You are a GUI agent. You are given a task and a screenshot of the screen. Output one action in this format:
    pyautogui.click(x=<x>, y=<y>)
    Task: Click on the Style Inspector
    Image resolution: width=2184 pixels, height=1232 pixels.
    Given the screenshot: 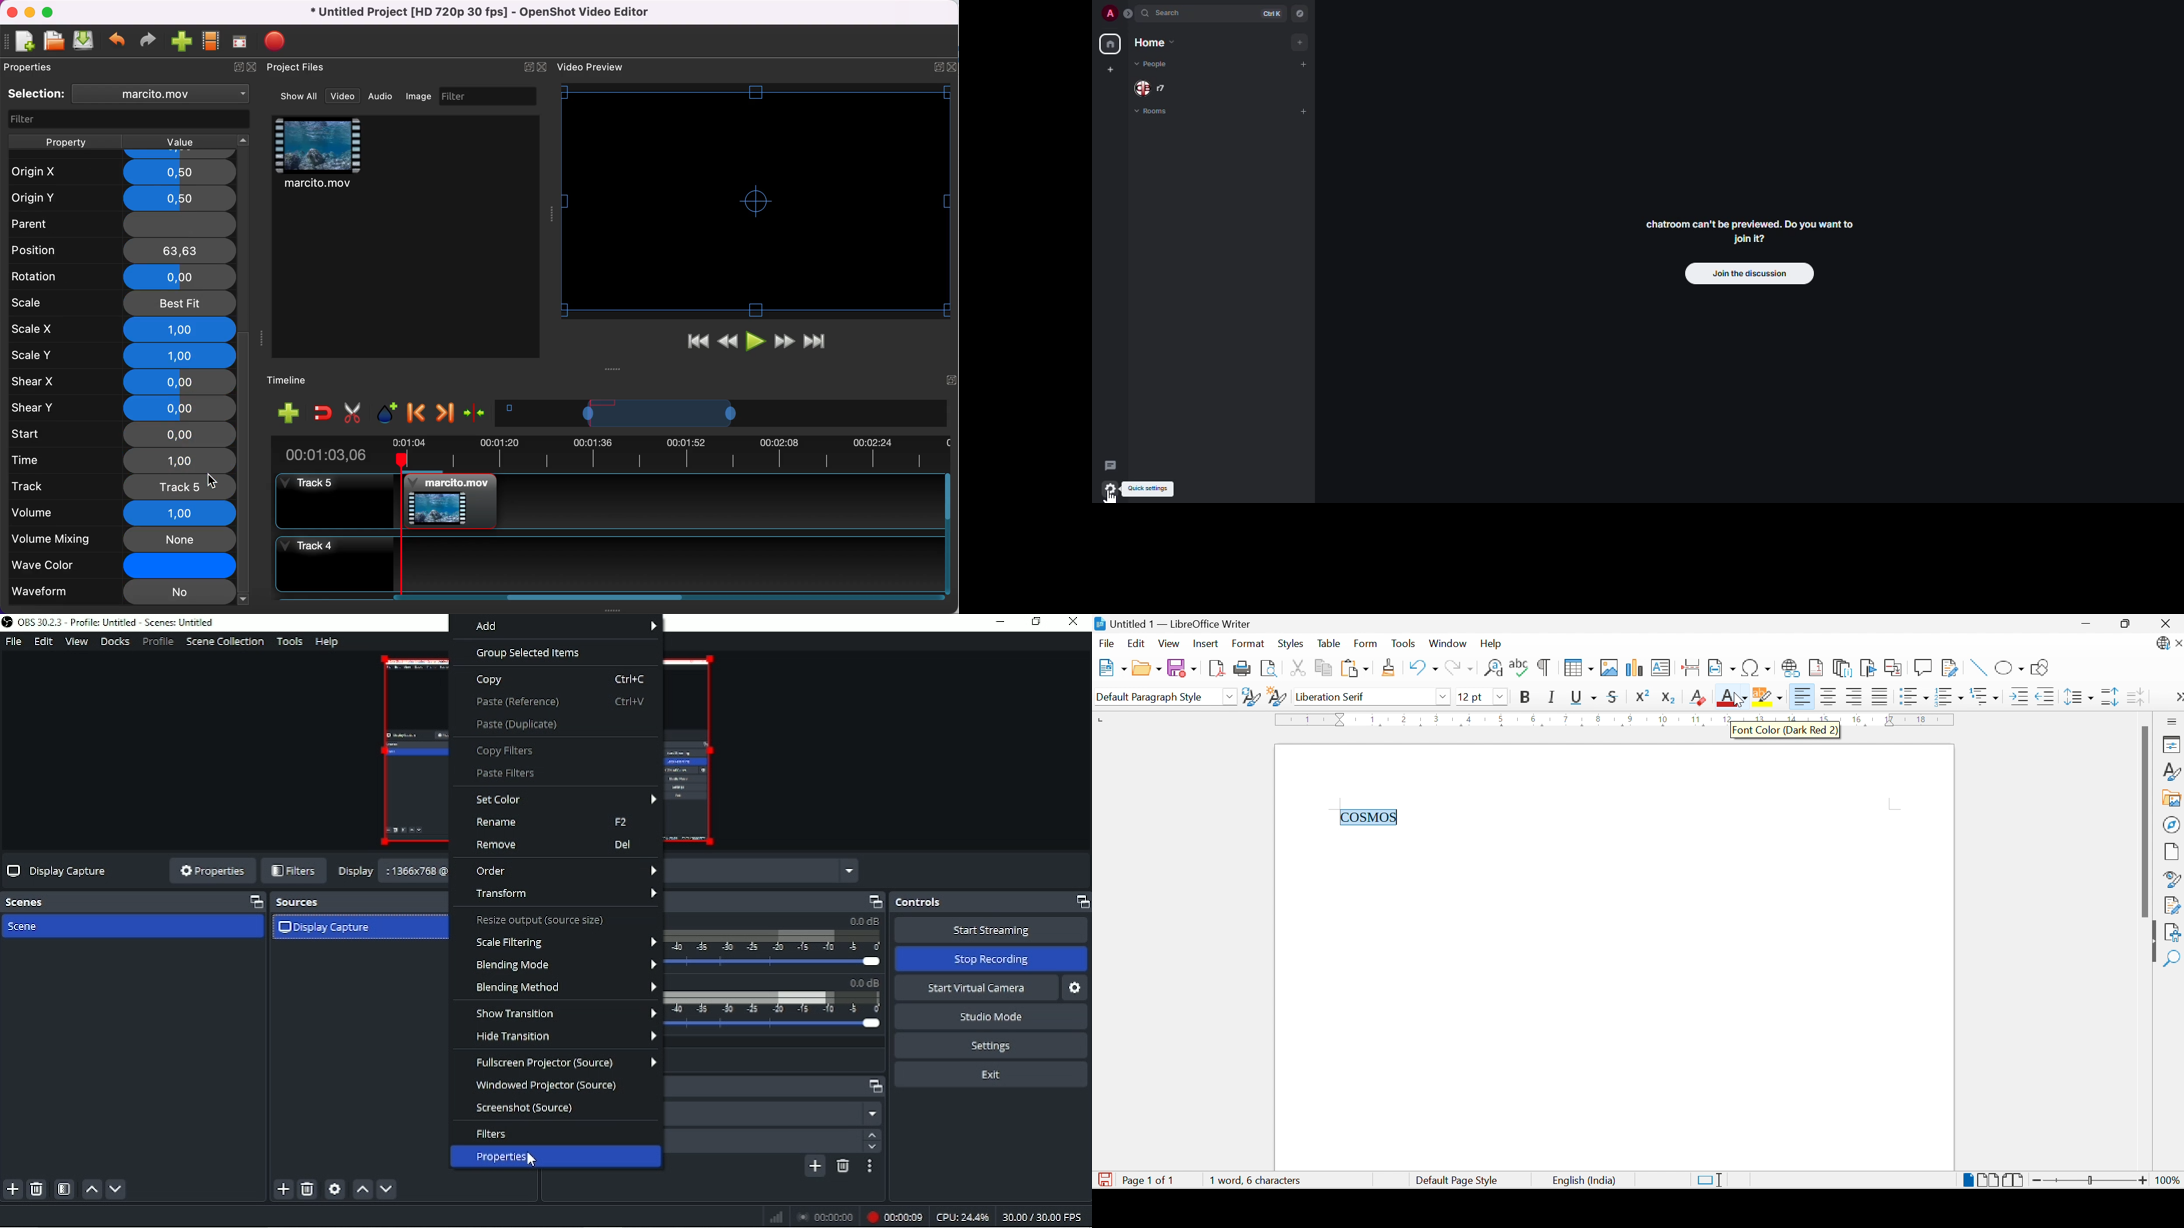 What is the action you would take?
    pyautogui.click(x=2173, y=880)
    